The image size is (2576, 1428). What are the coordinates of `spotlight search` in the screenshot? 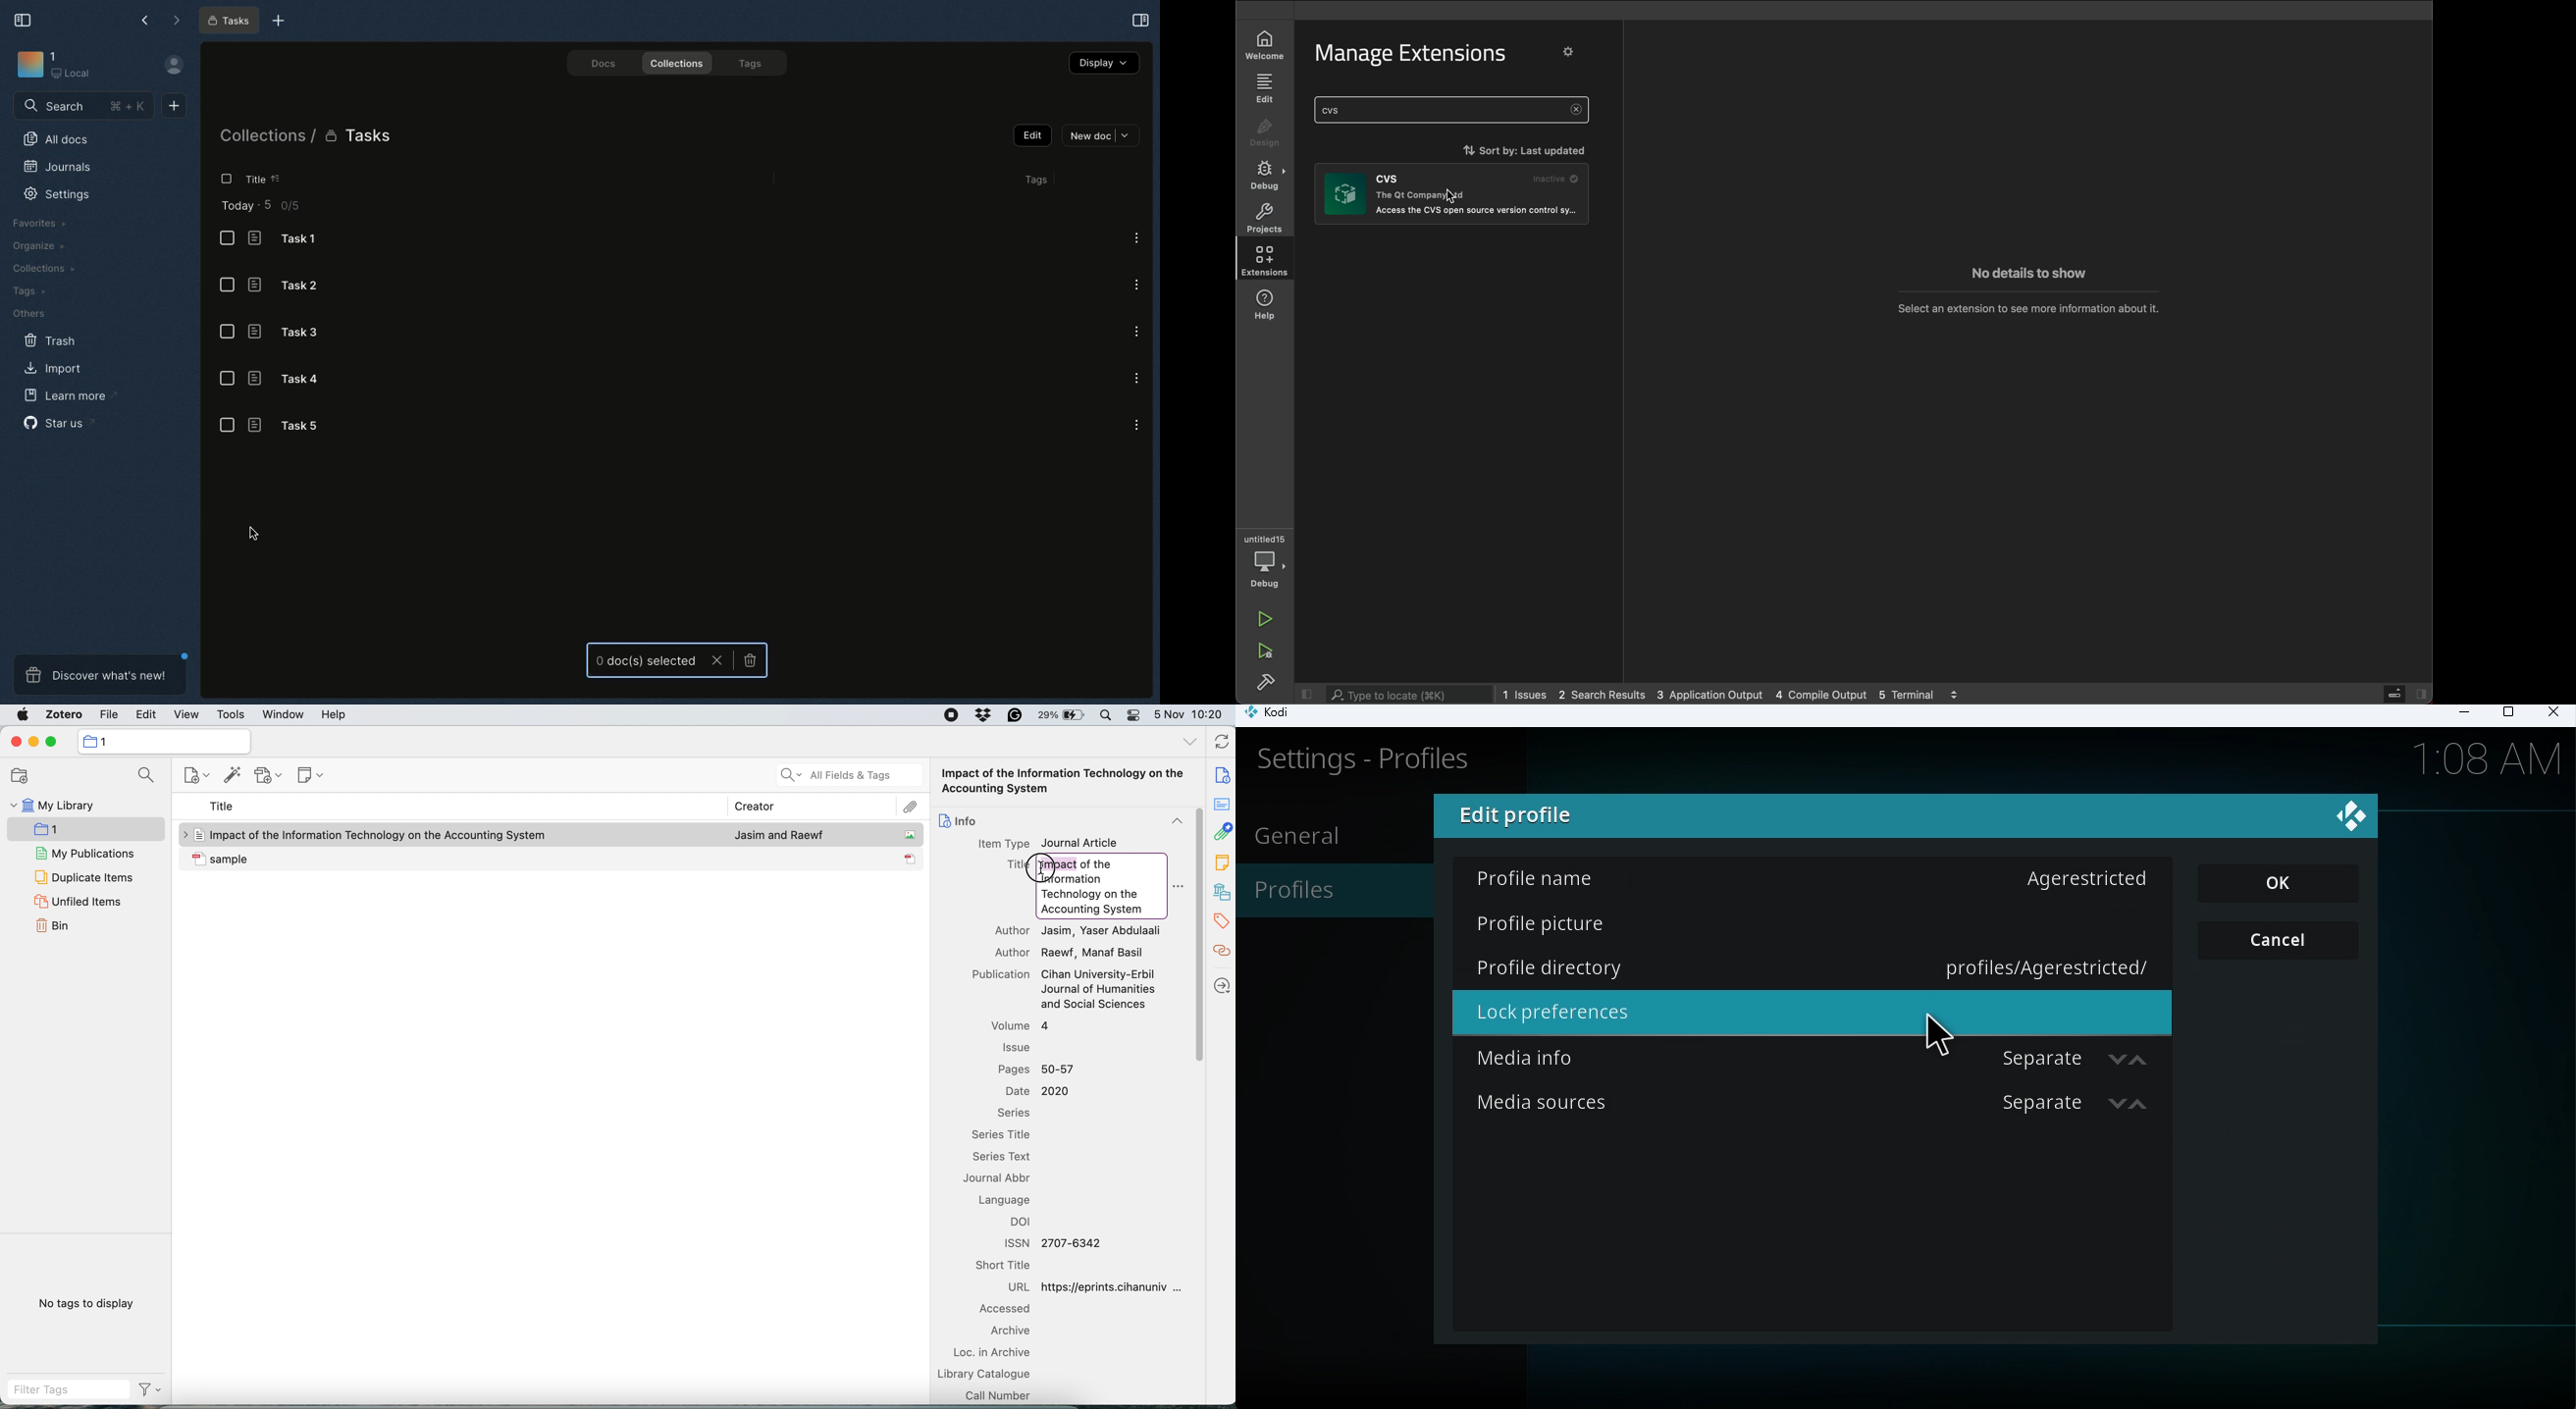 It's located at (1108, 716).